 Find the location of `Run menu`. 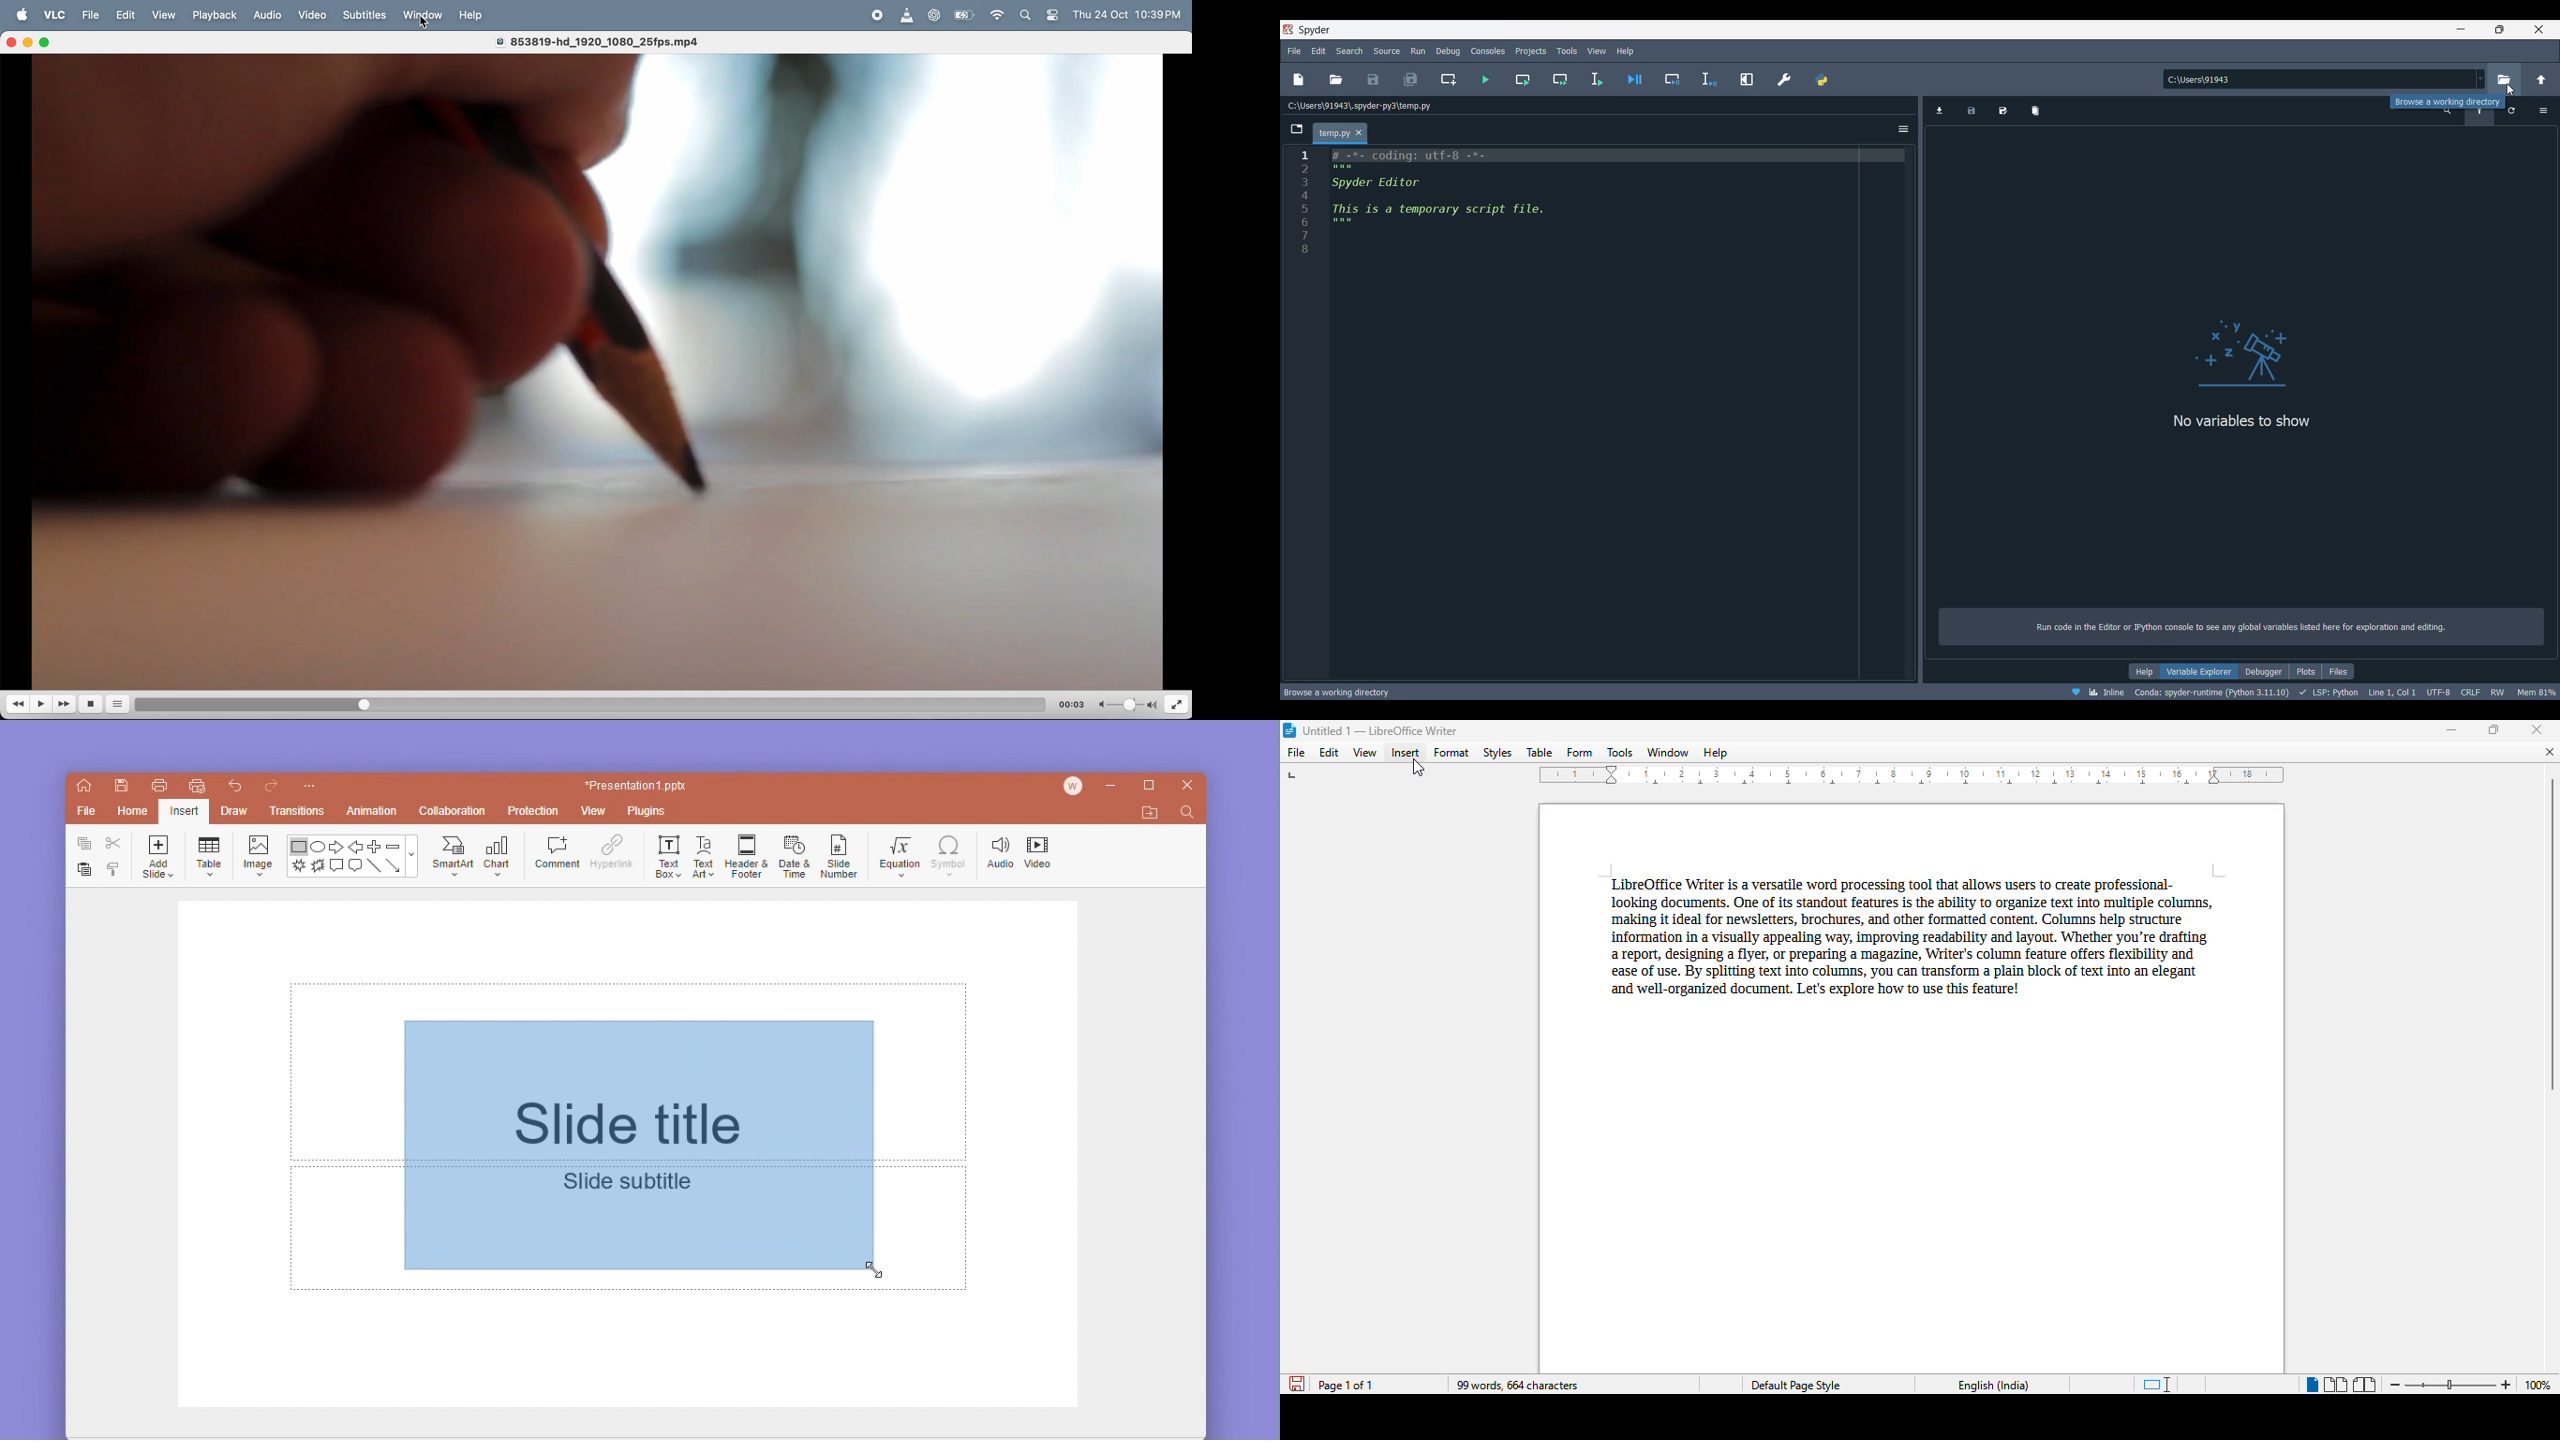

Run menu is located at coordinates (1418, 51).